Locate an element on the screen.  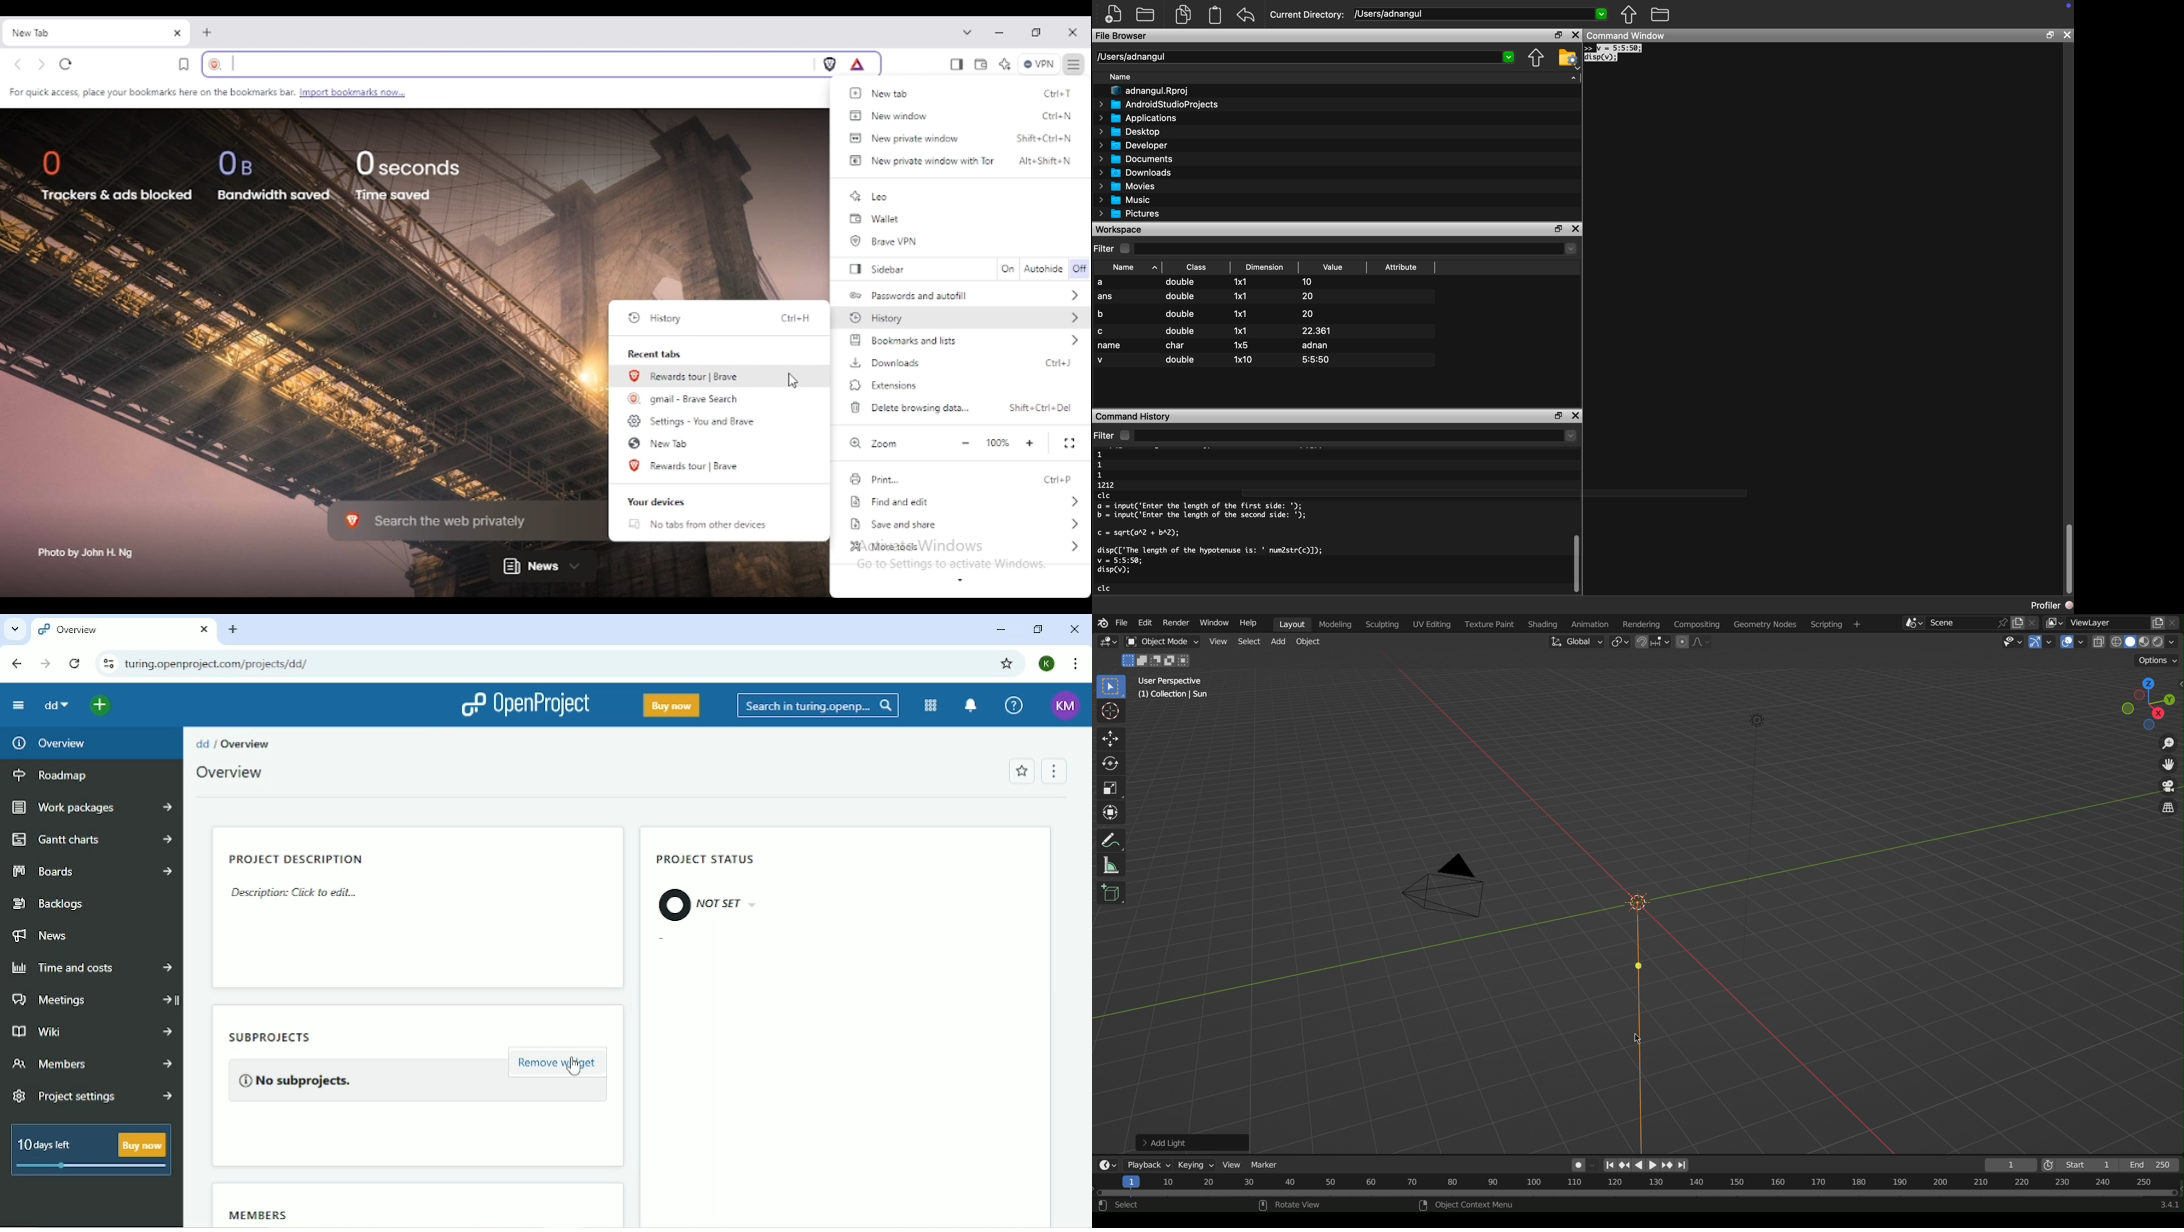
close is located at coordinates (2067, 35).